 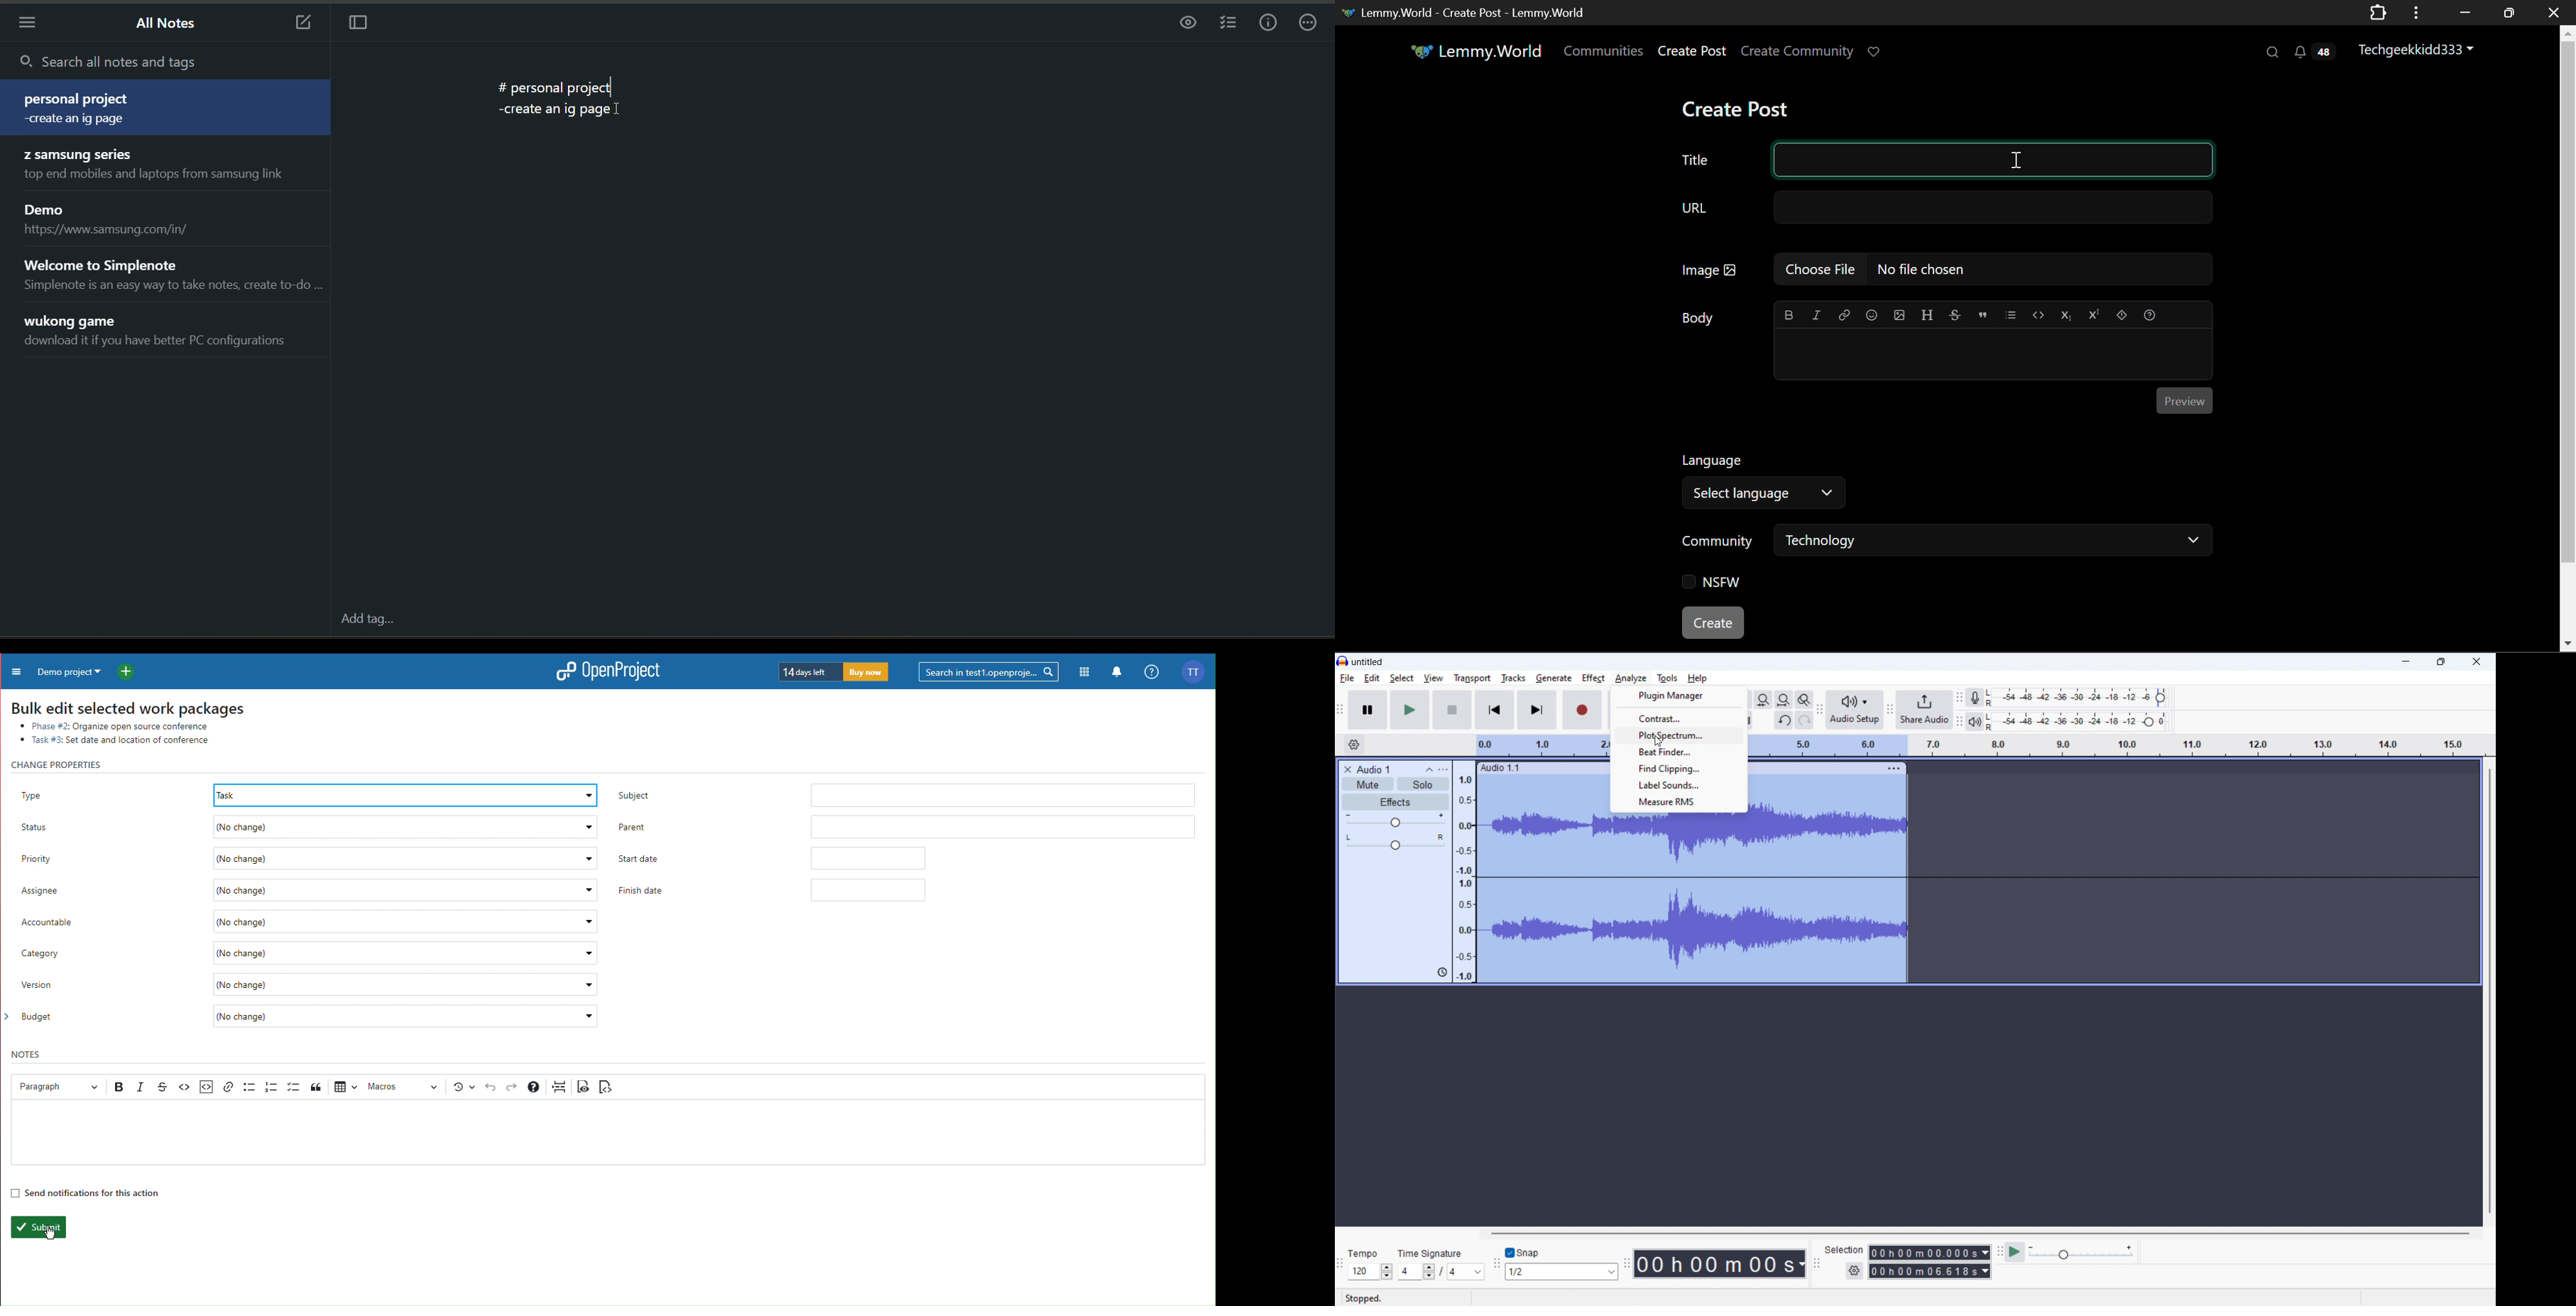 What do you see at coordinates (2405, 662) in the screenshot?
I see `minimize` at bounding box center [2405, 662].